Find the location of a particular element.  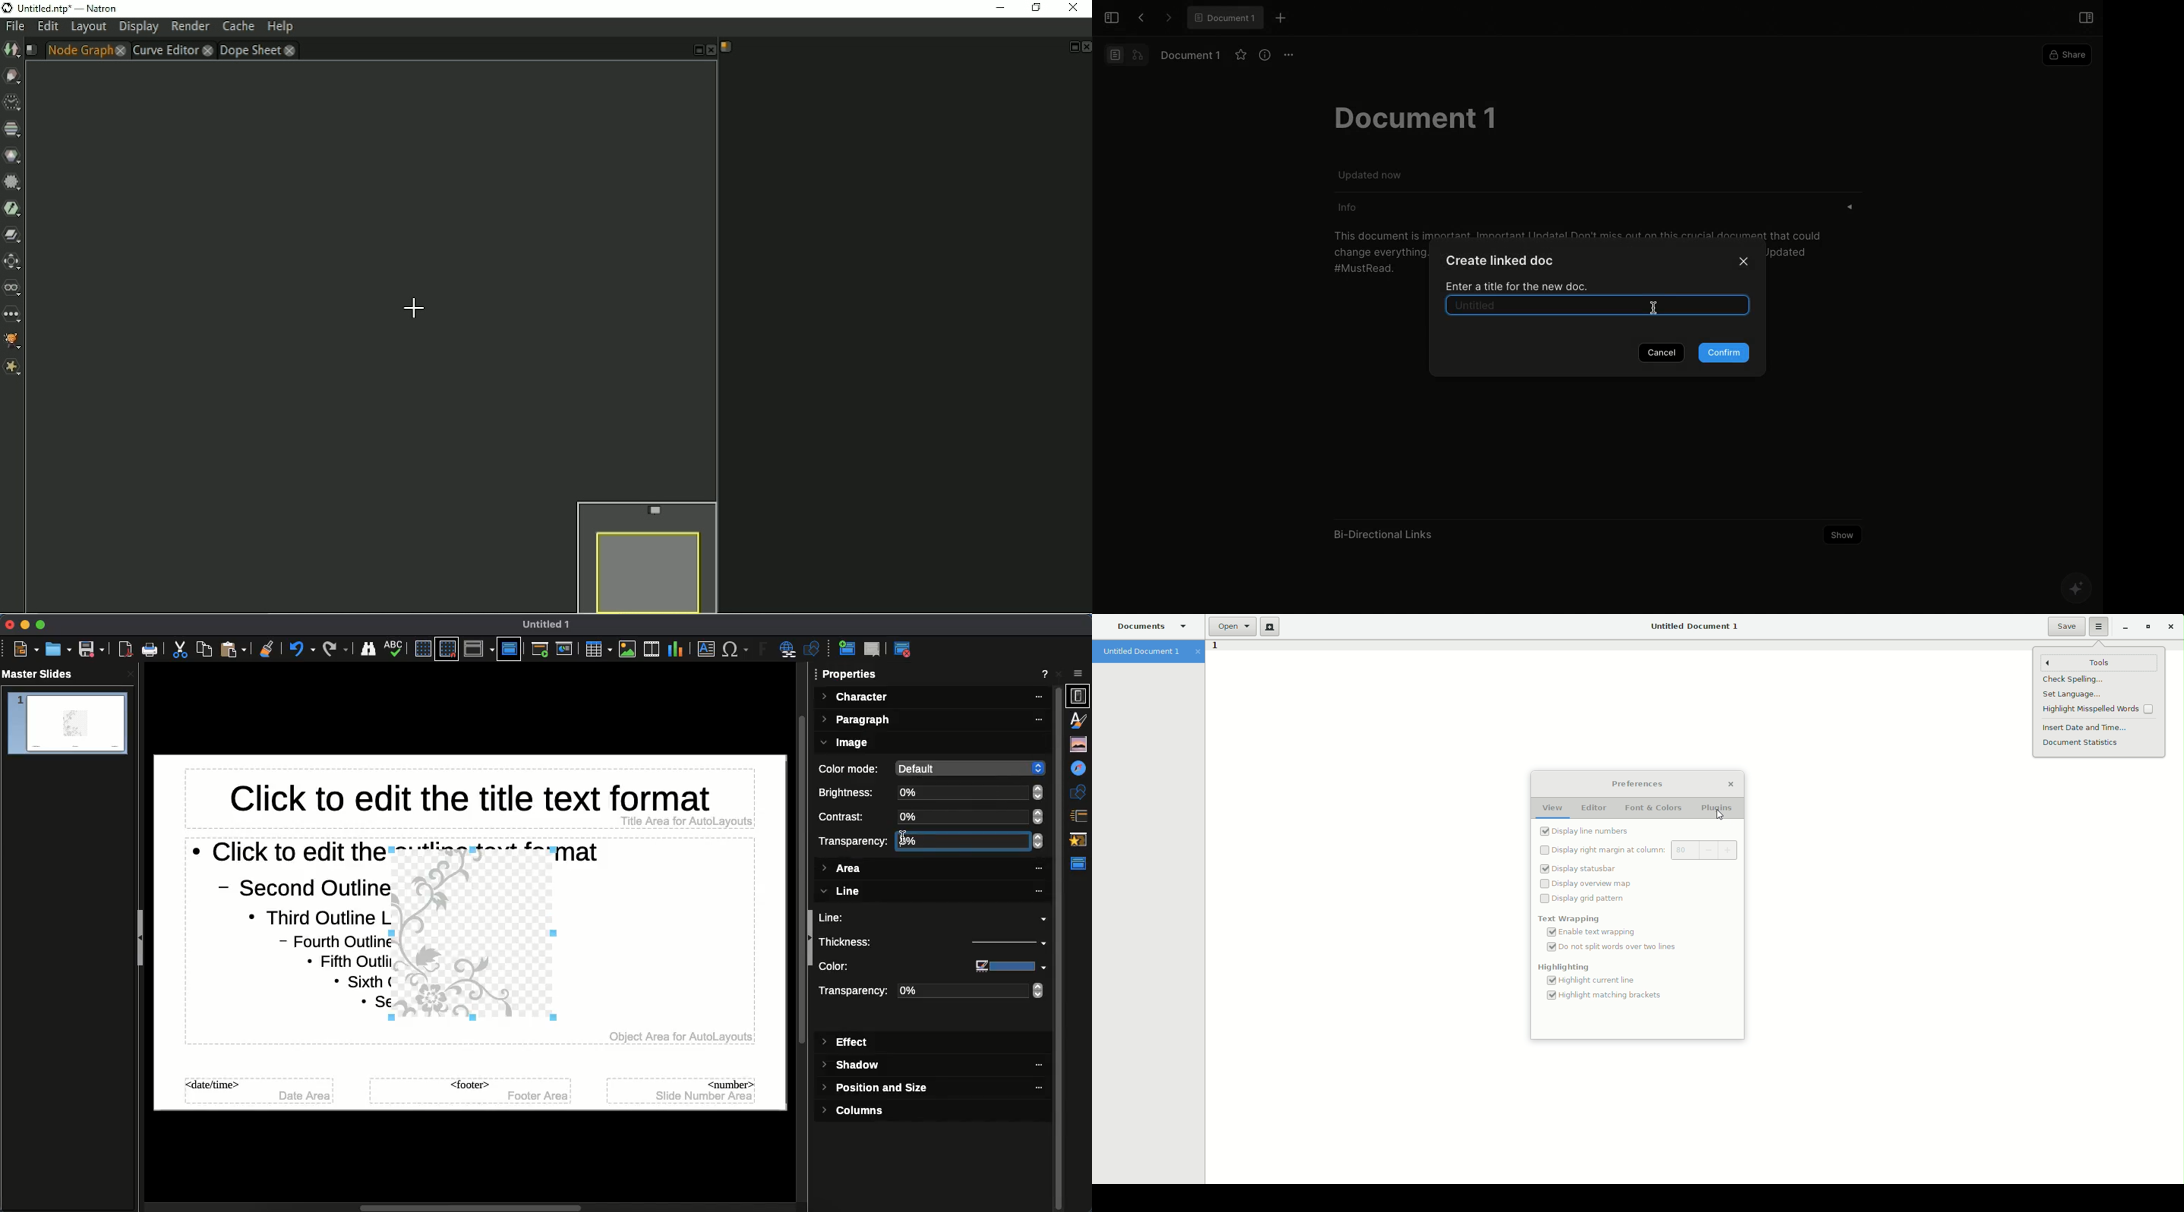

Color is located at coordinates (879, 967).